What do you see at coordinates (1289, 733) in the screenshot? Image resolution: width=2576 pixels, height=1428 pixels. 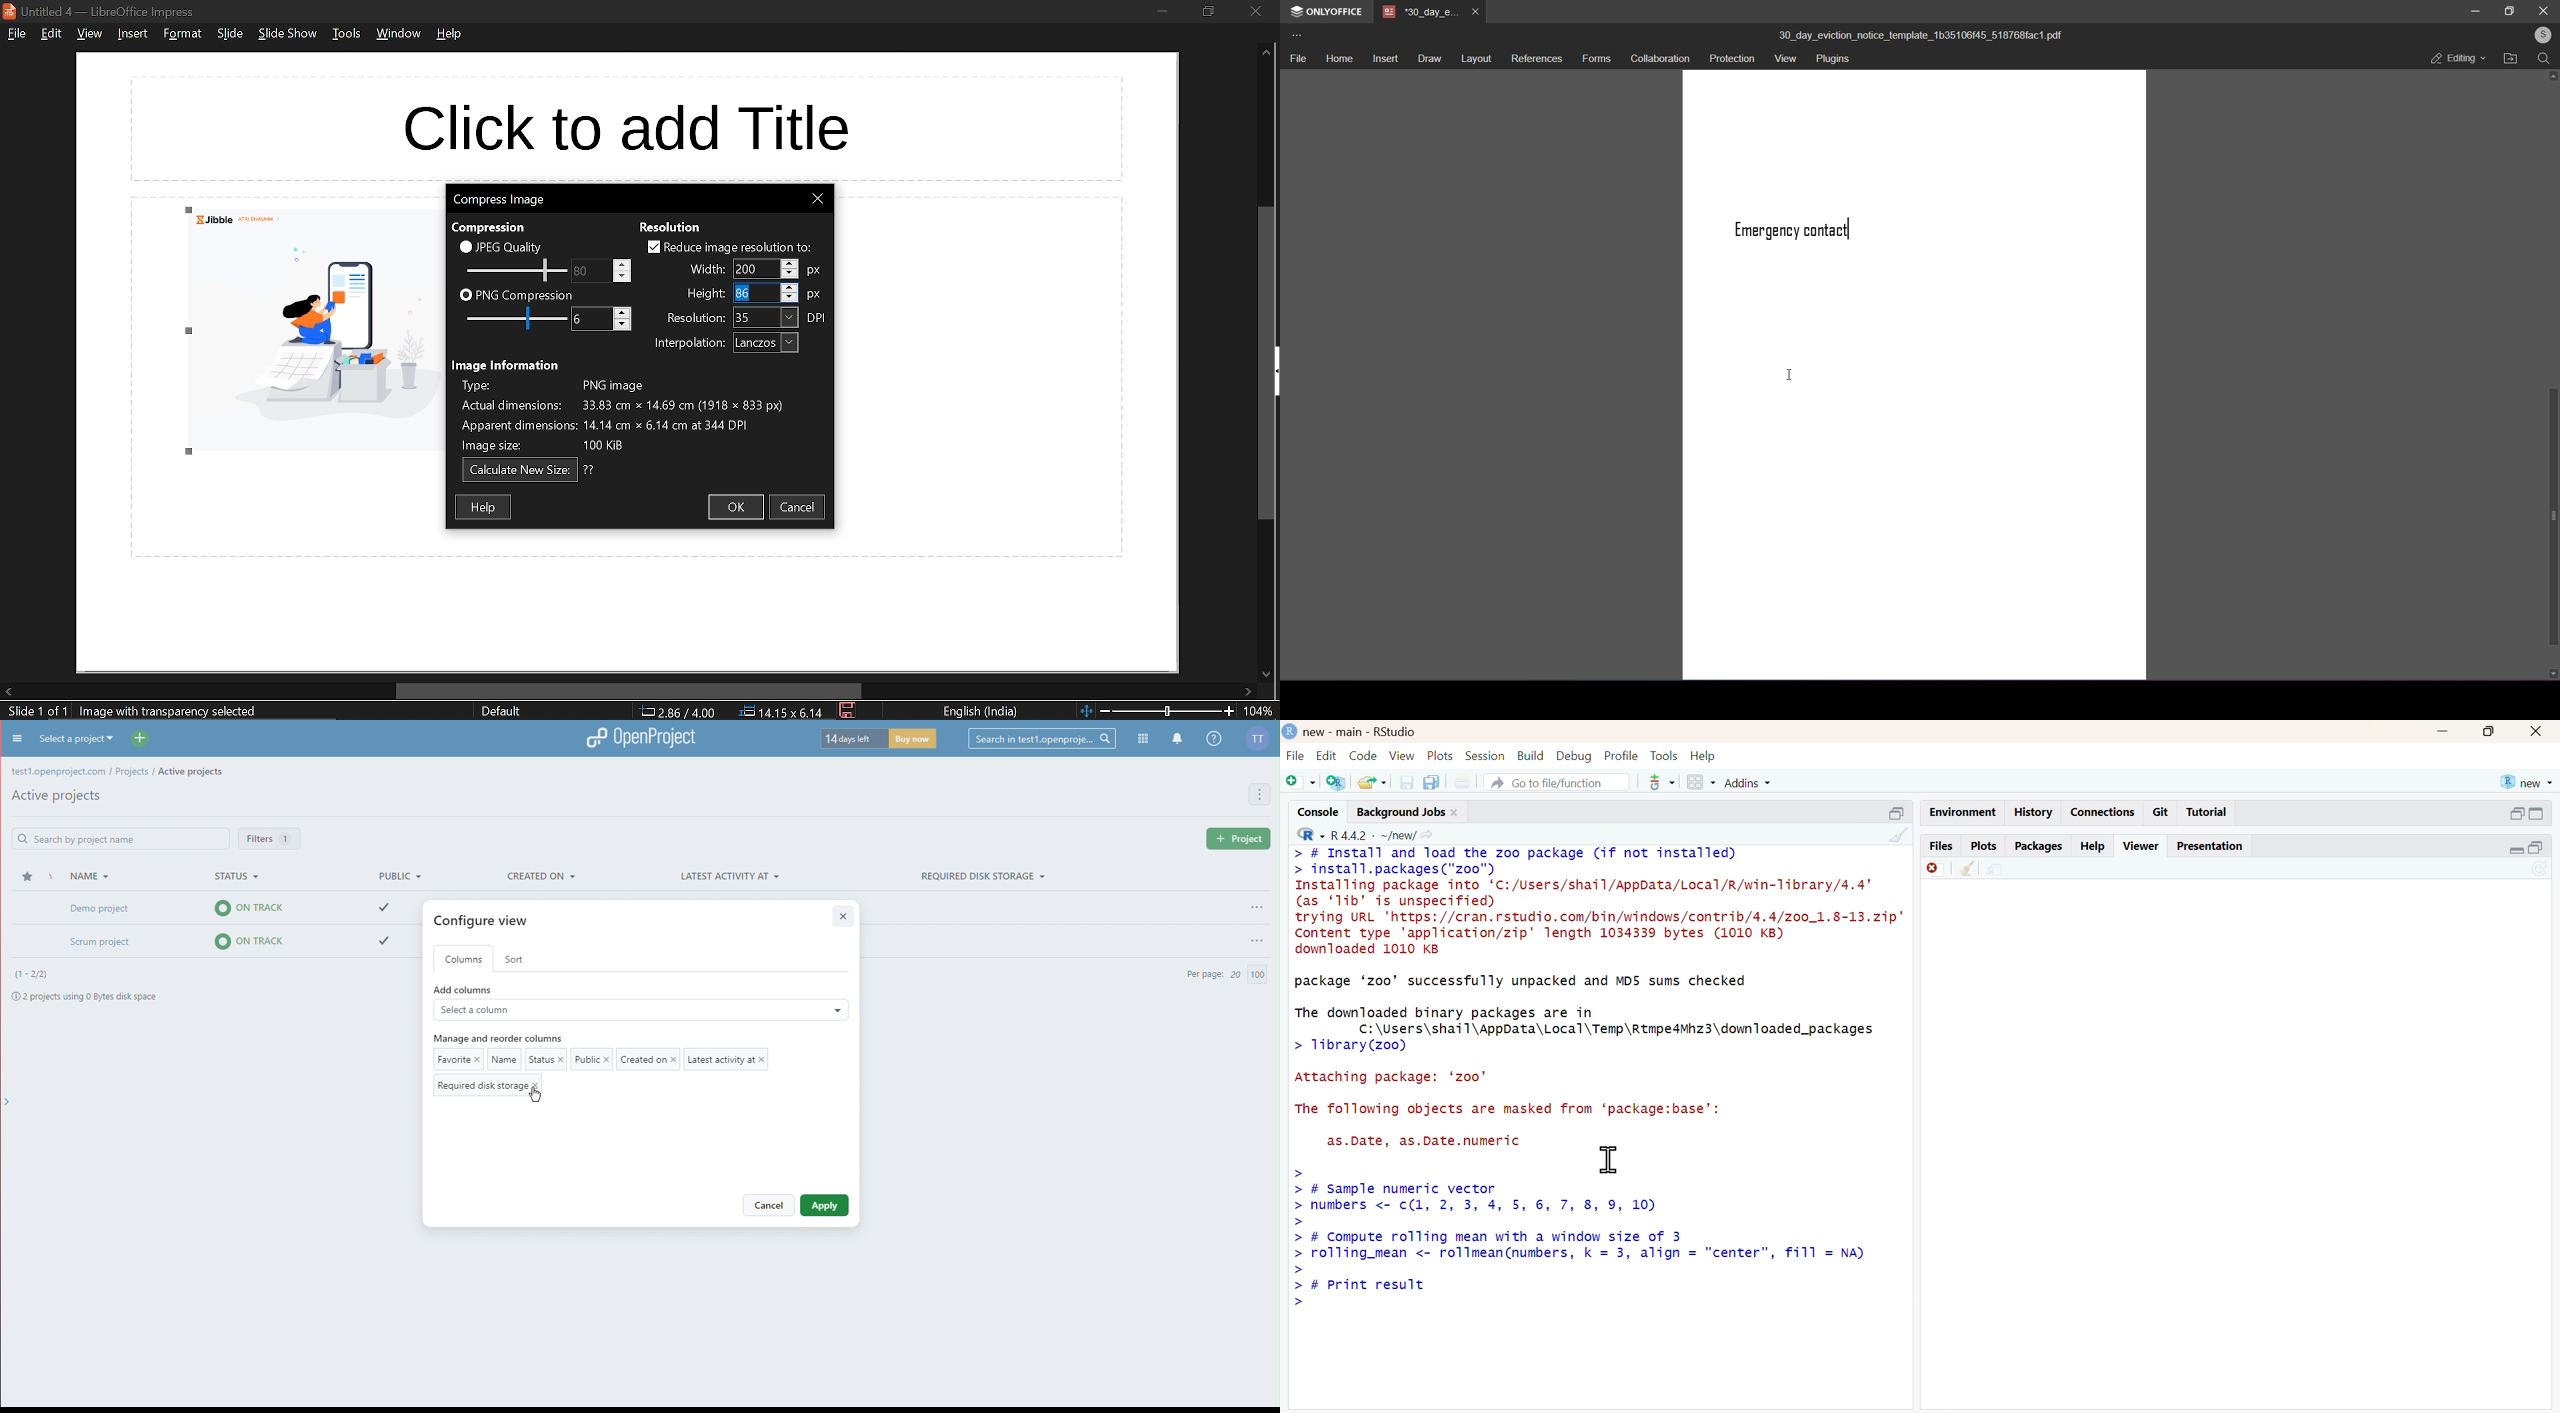 I see `logo` at bounding box center [1289, 733].